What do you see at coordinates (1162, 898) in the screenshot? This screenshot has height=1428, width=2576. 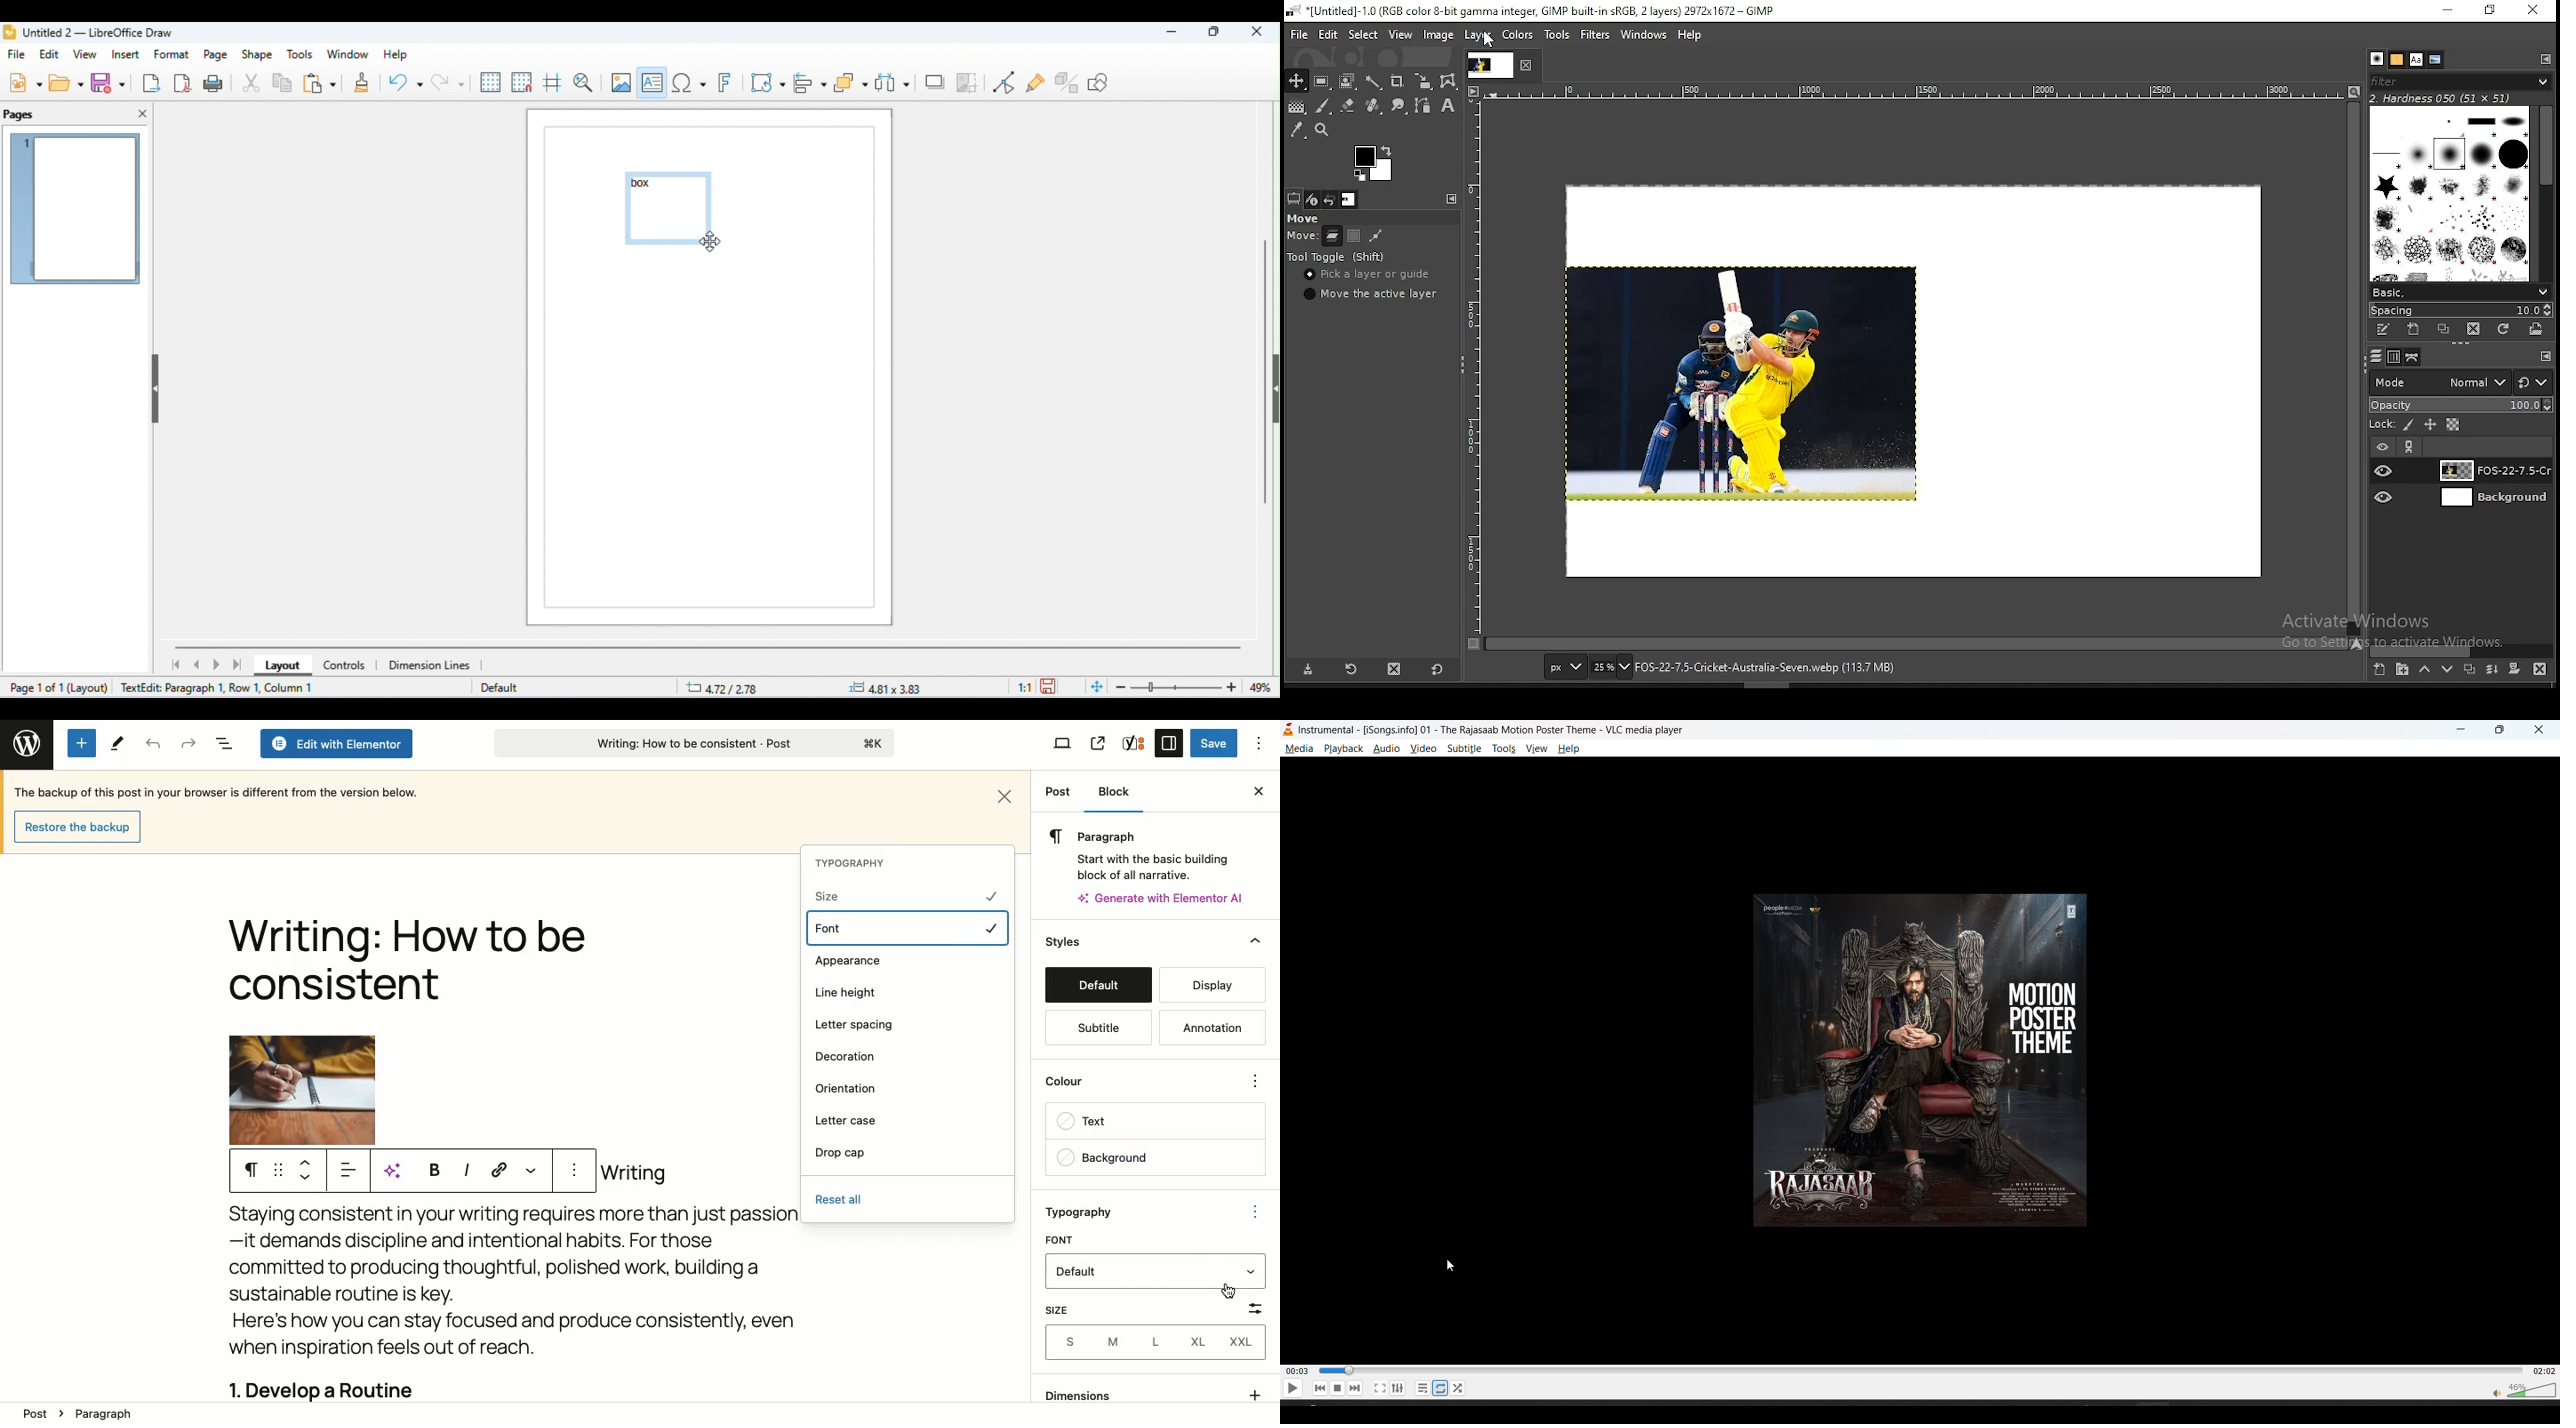 I see `Generate with Elementor AI` at bounding box center [1162, 898].